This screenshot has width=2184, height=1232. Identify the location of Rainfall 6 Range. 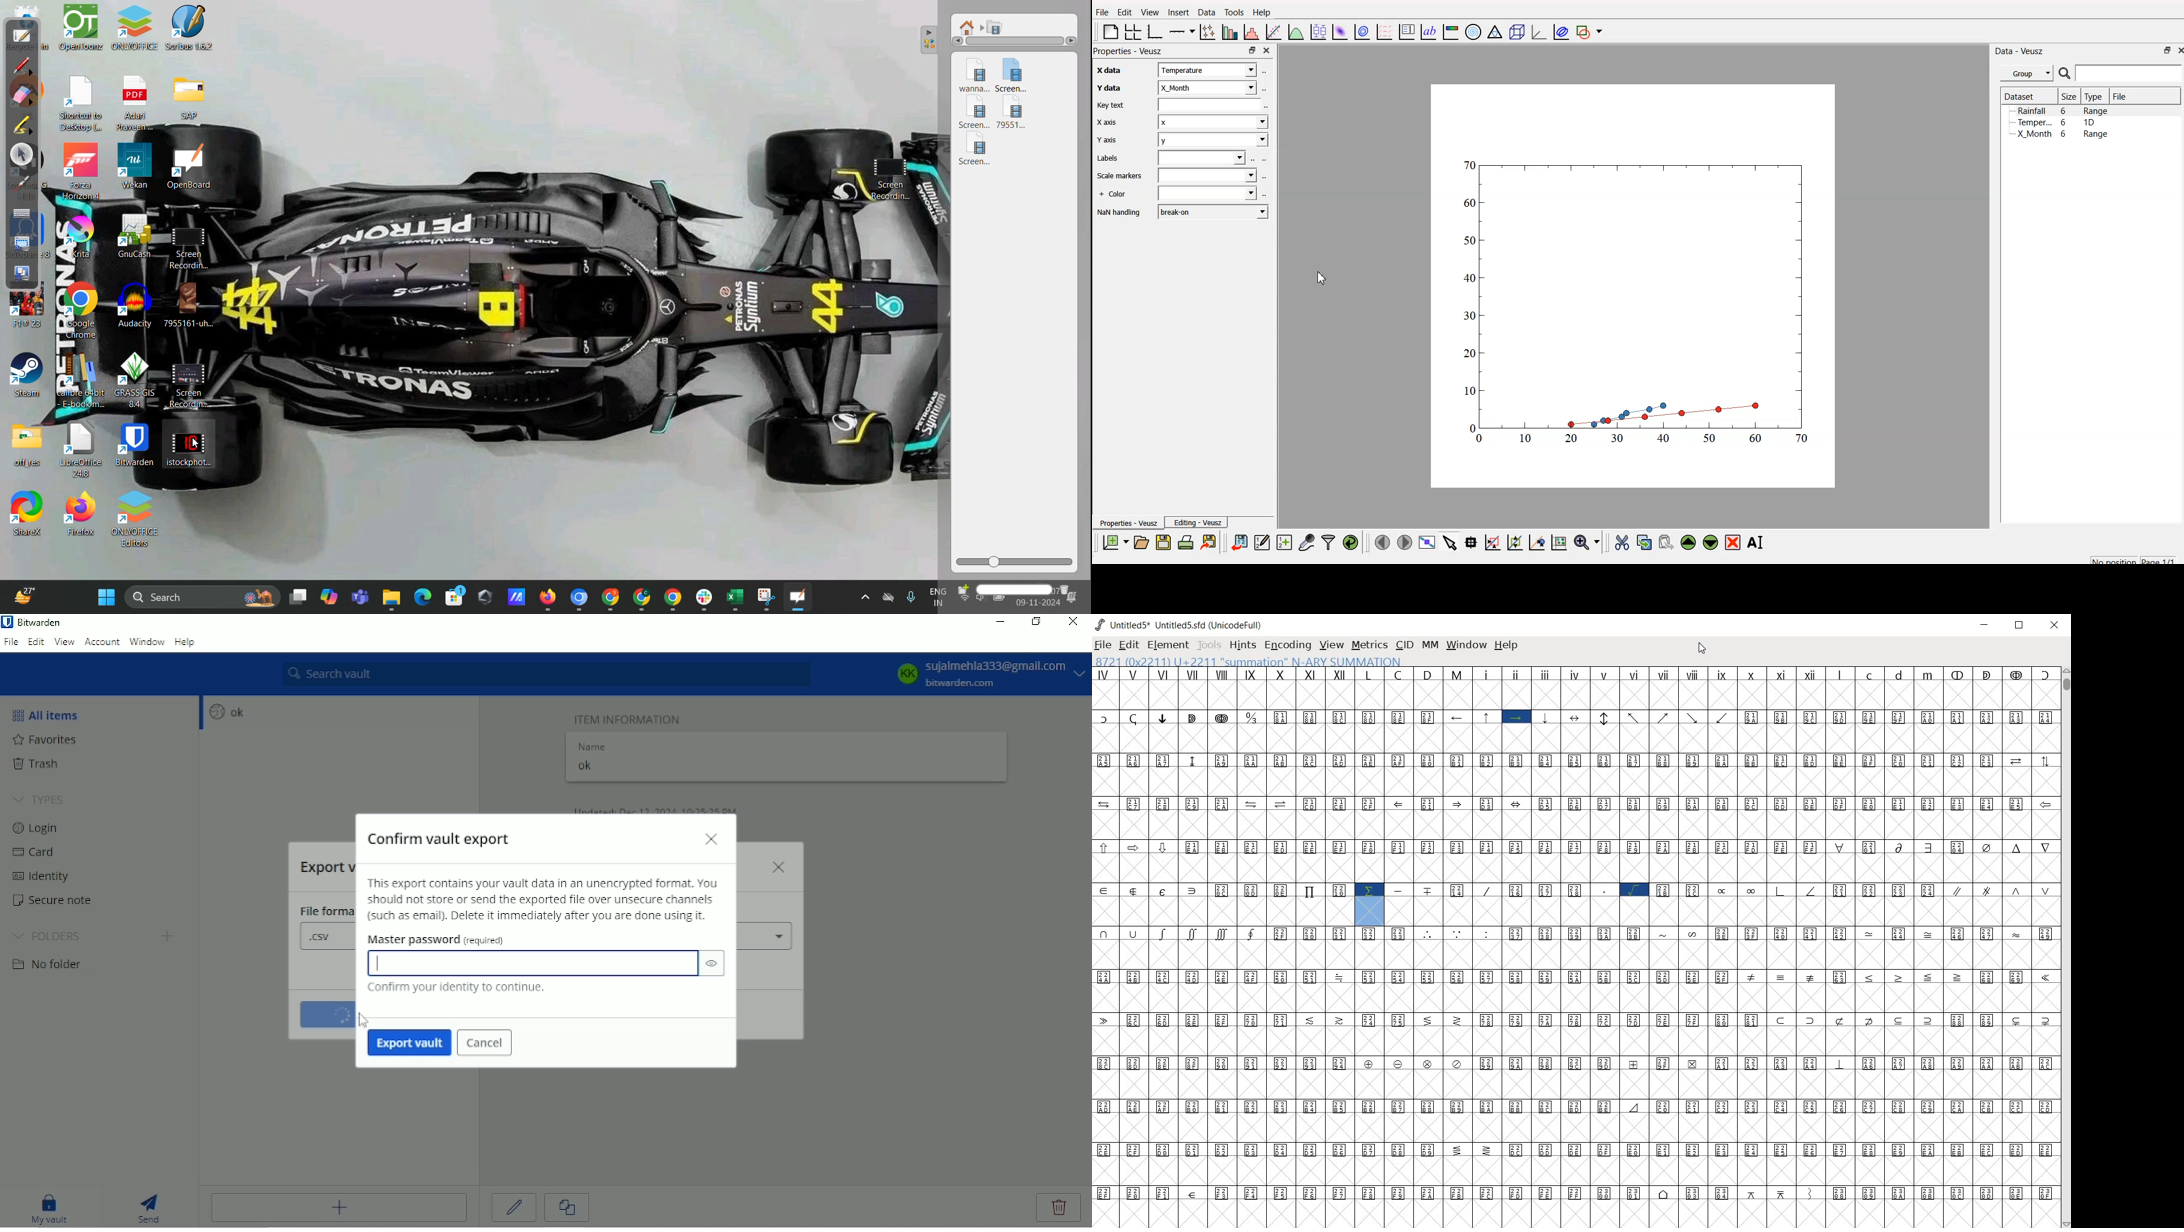
(2064, 111).